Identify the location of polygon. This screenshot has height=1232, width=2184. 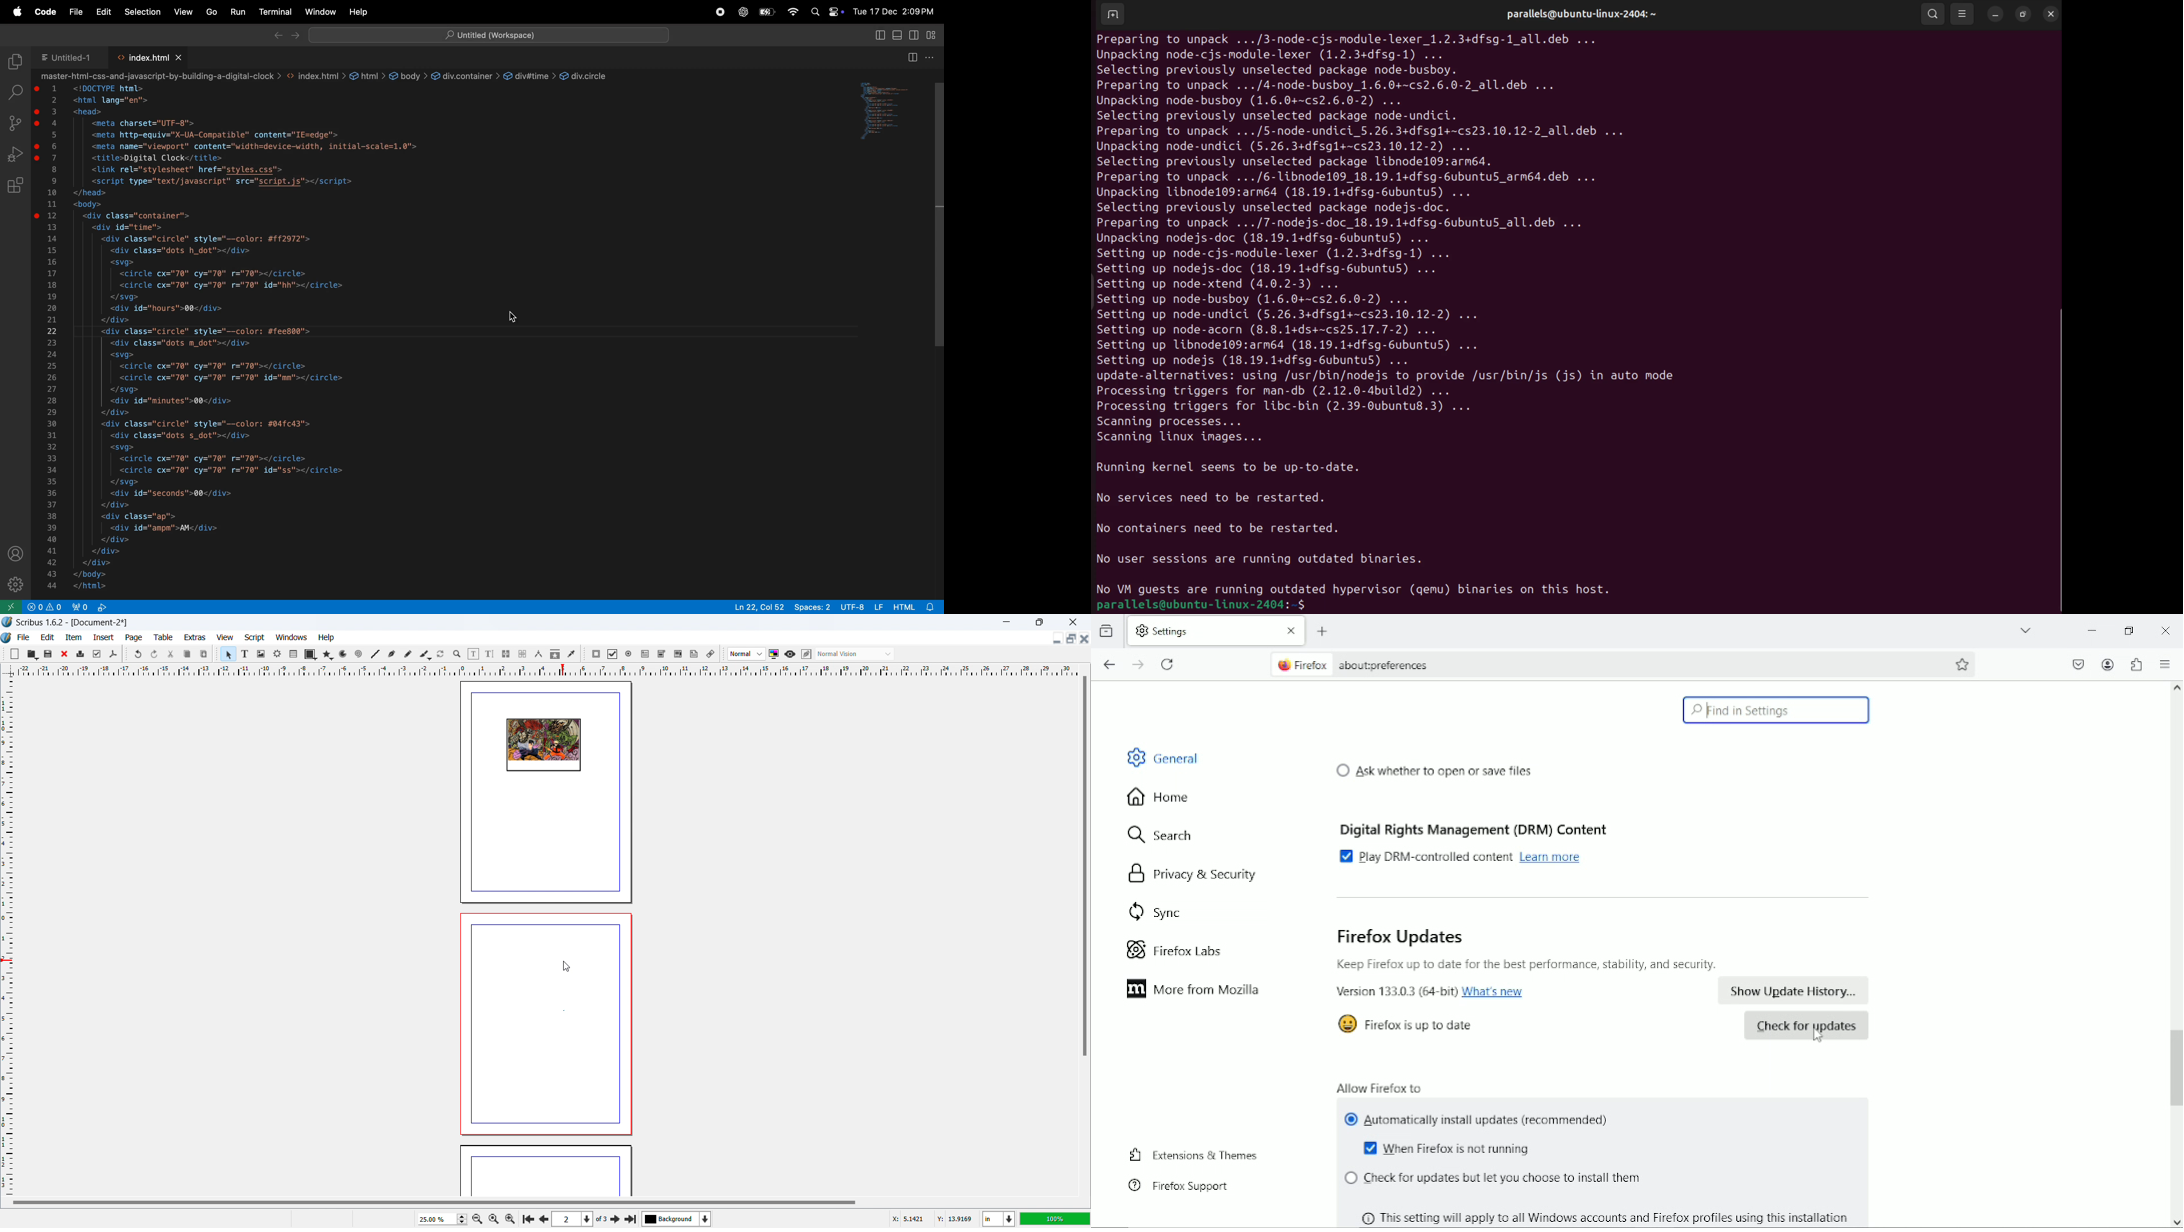
(328, 654).